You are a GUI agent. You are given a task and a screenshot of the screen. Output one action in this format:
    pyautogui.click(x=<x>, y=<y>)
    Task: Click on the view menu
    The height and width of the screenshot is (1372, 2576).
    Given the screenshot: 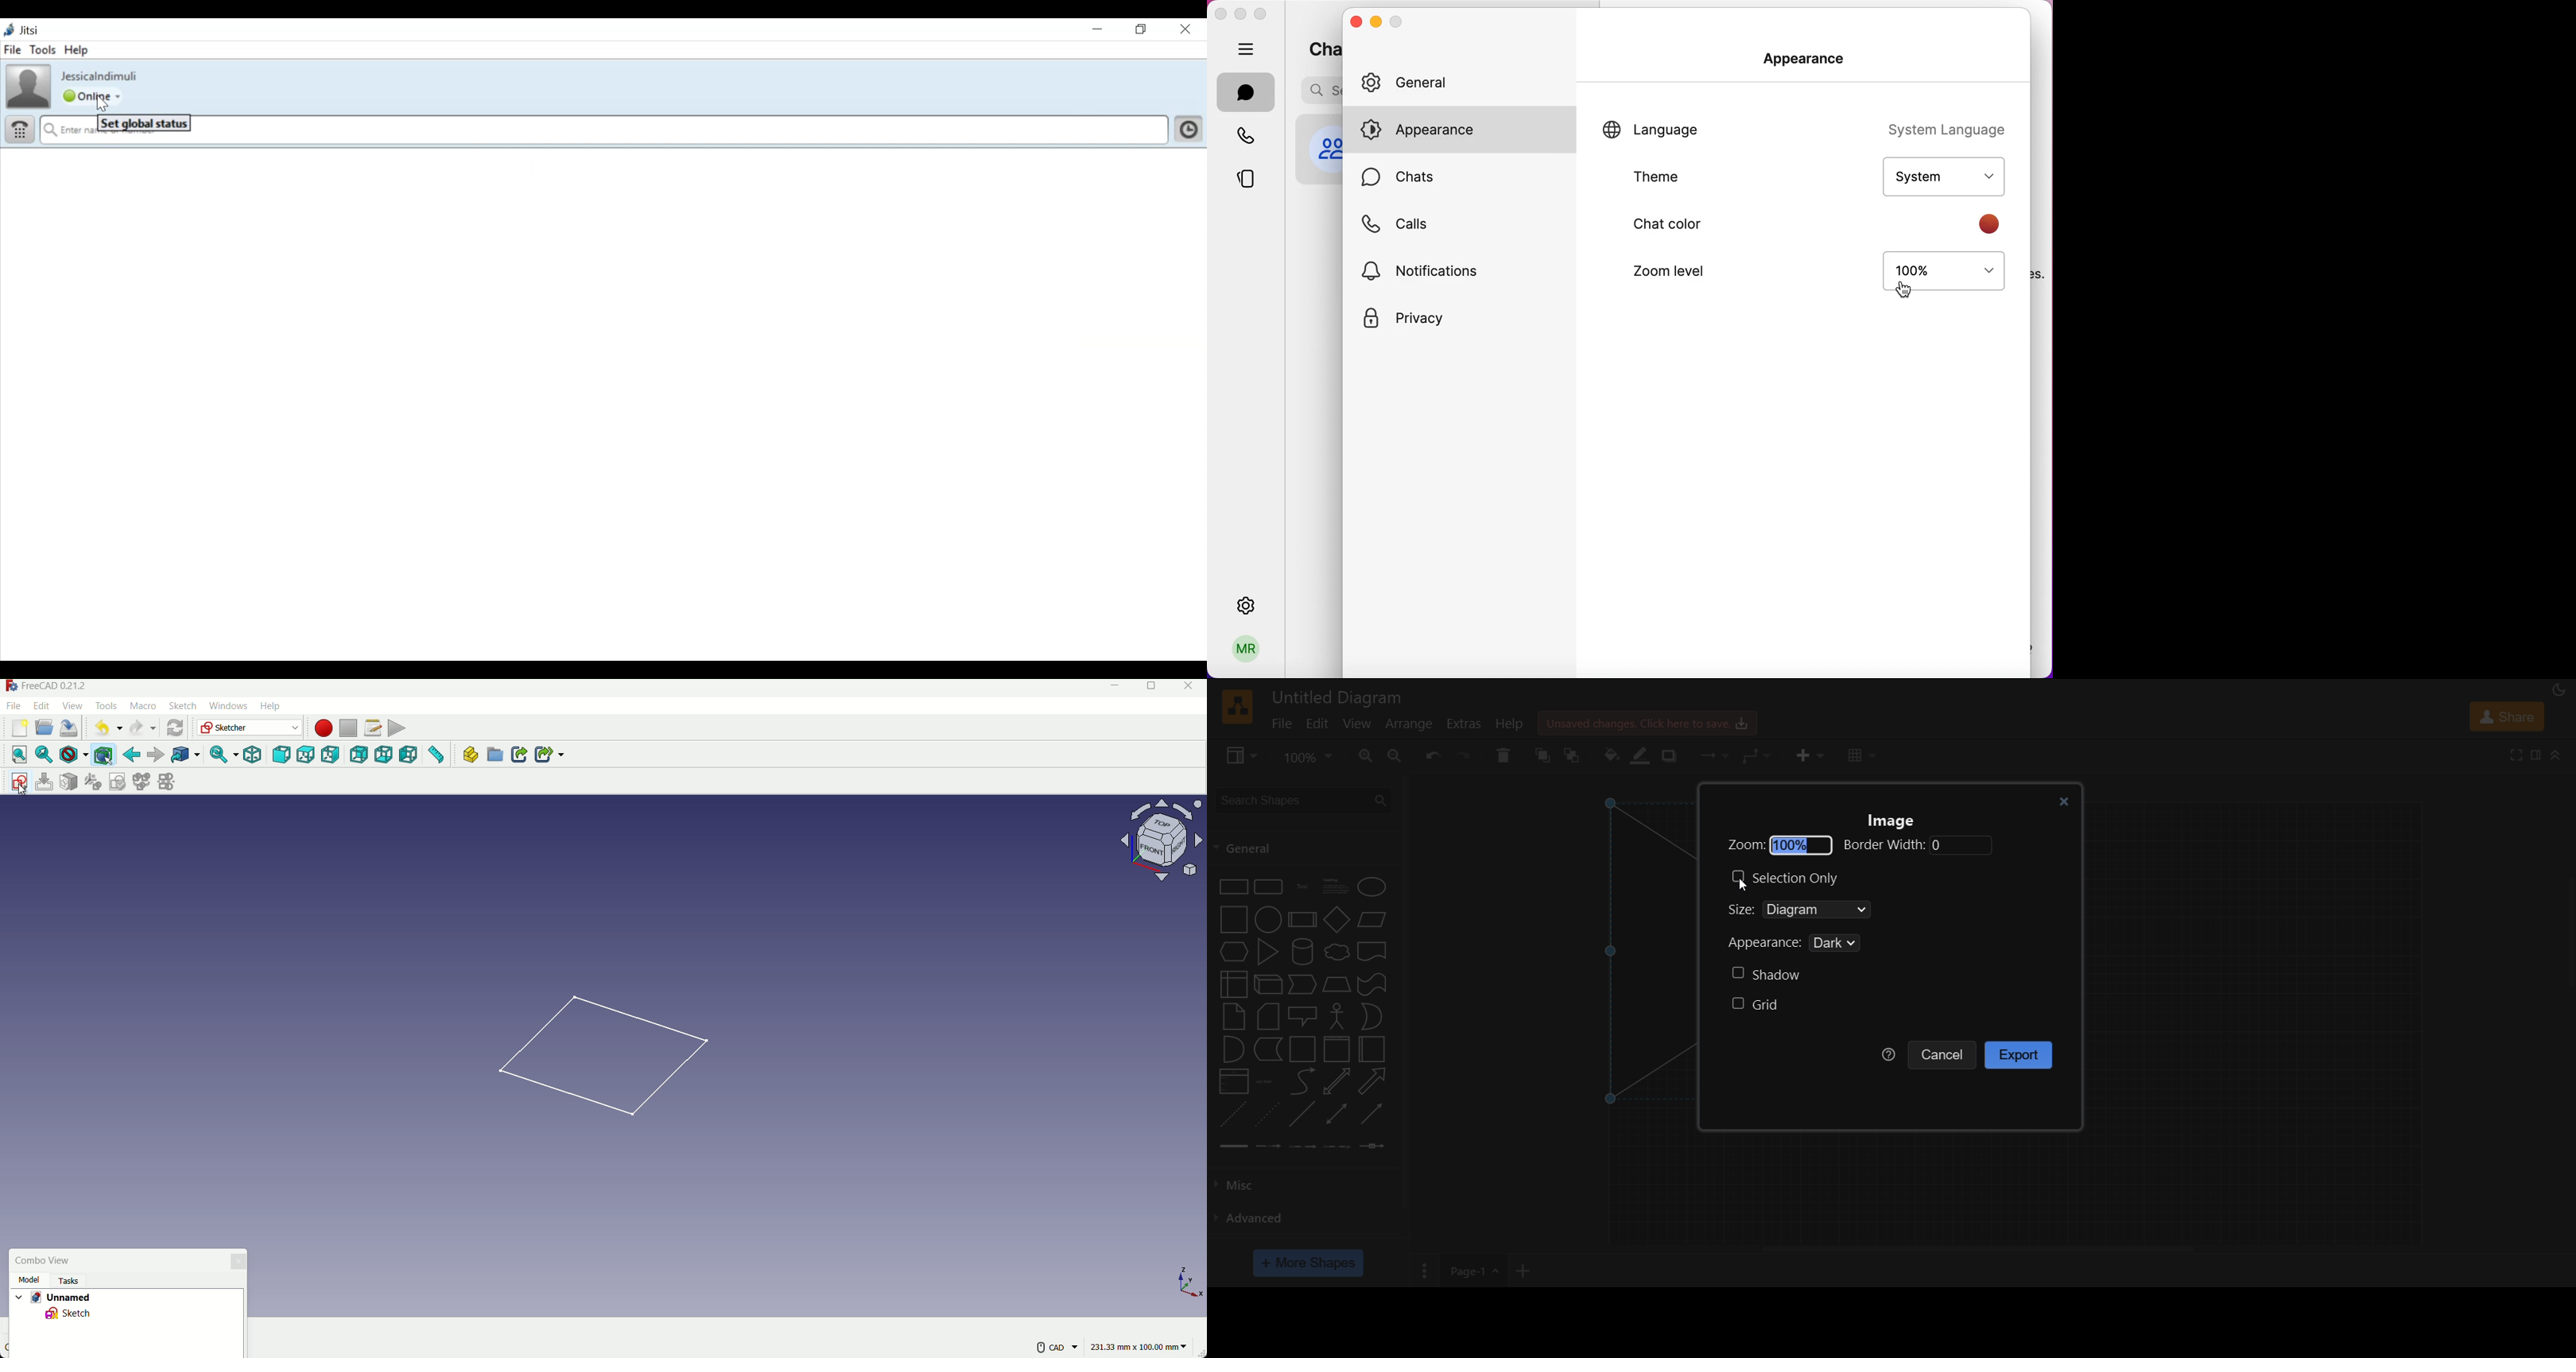 What is the action you would take?
    pyautogui.click(x=74, y=706)
    